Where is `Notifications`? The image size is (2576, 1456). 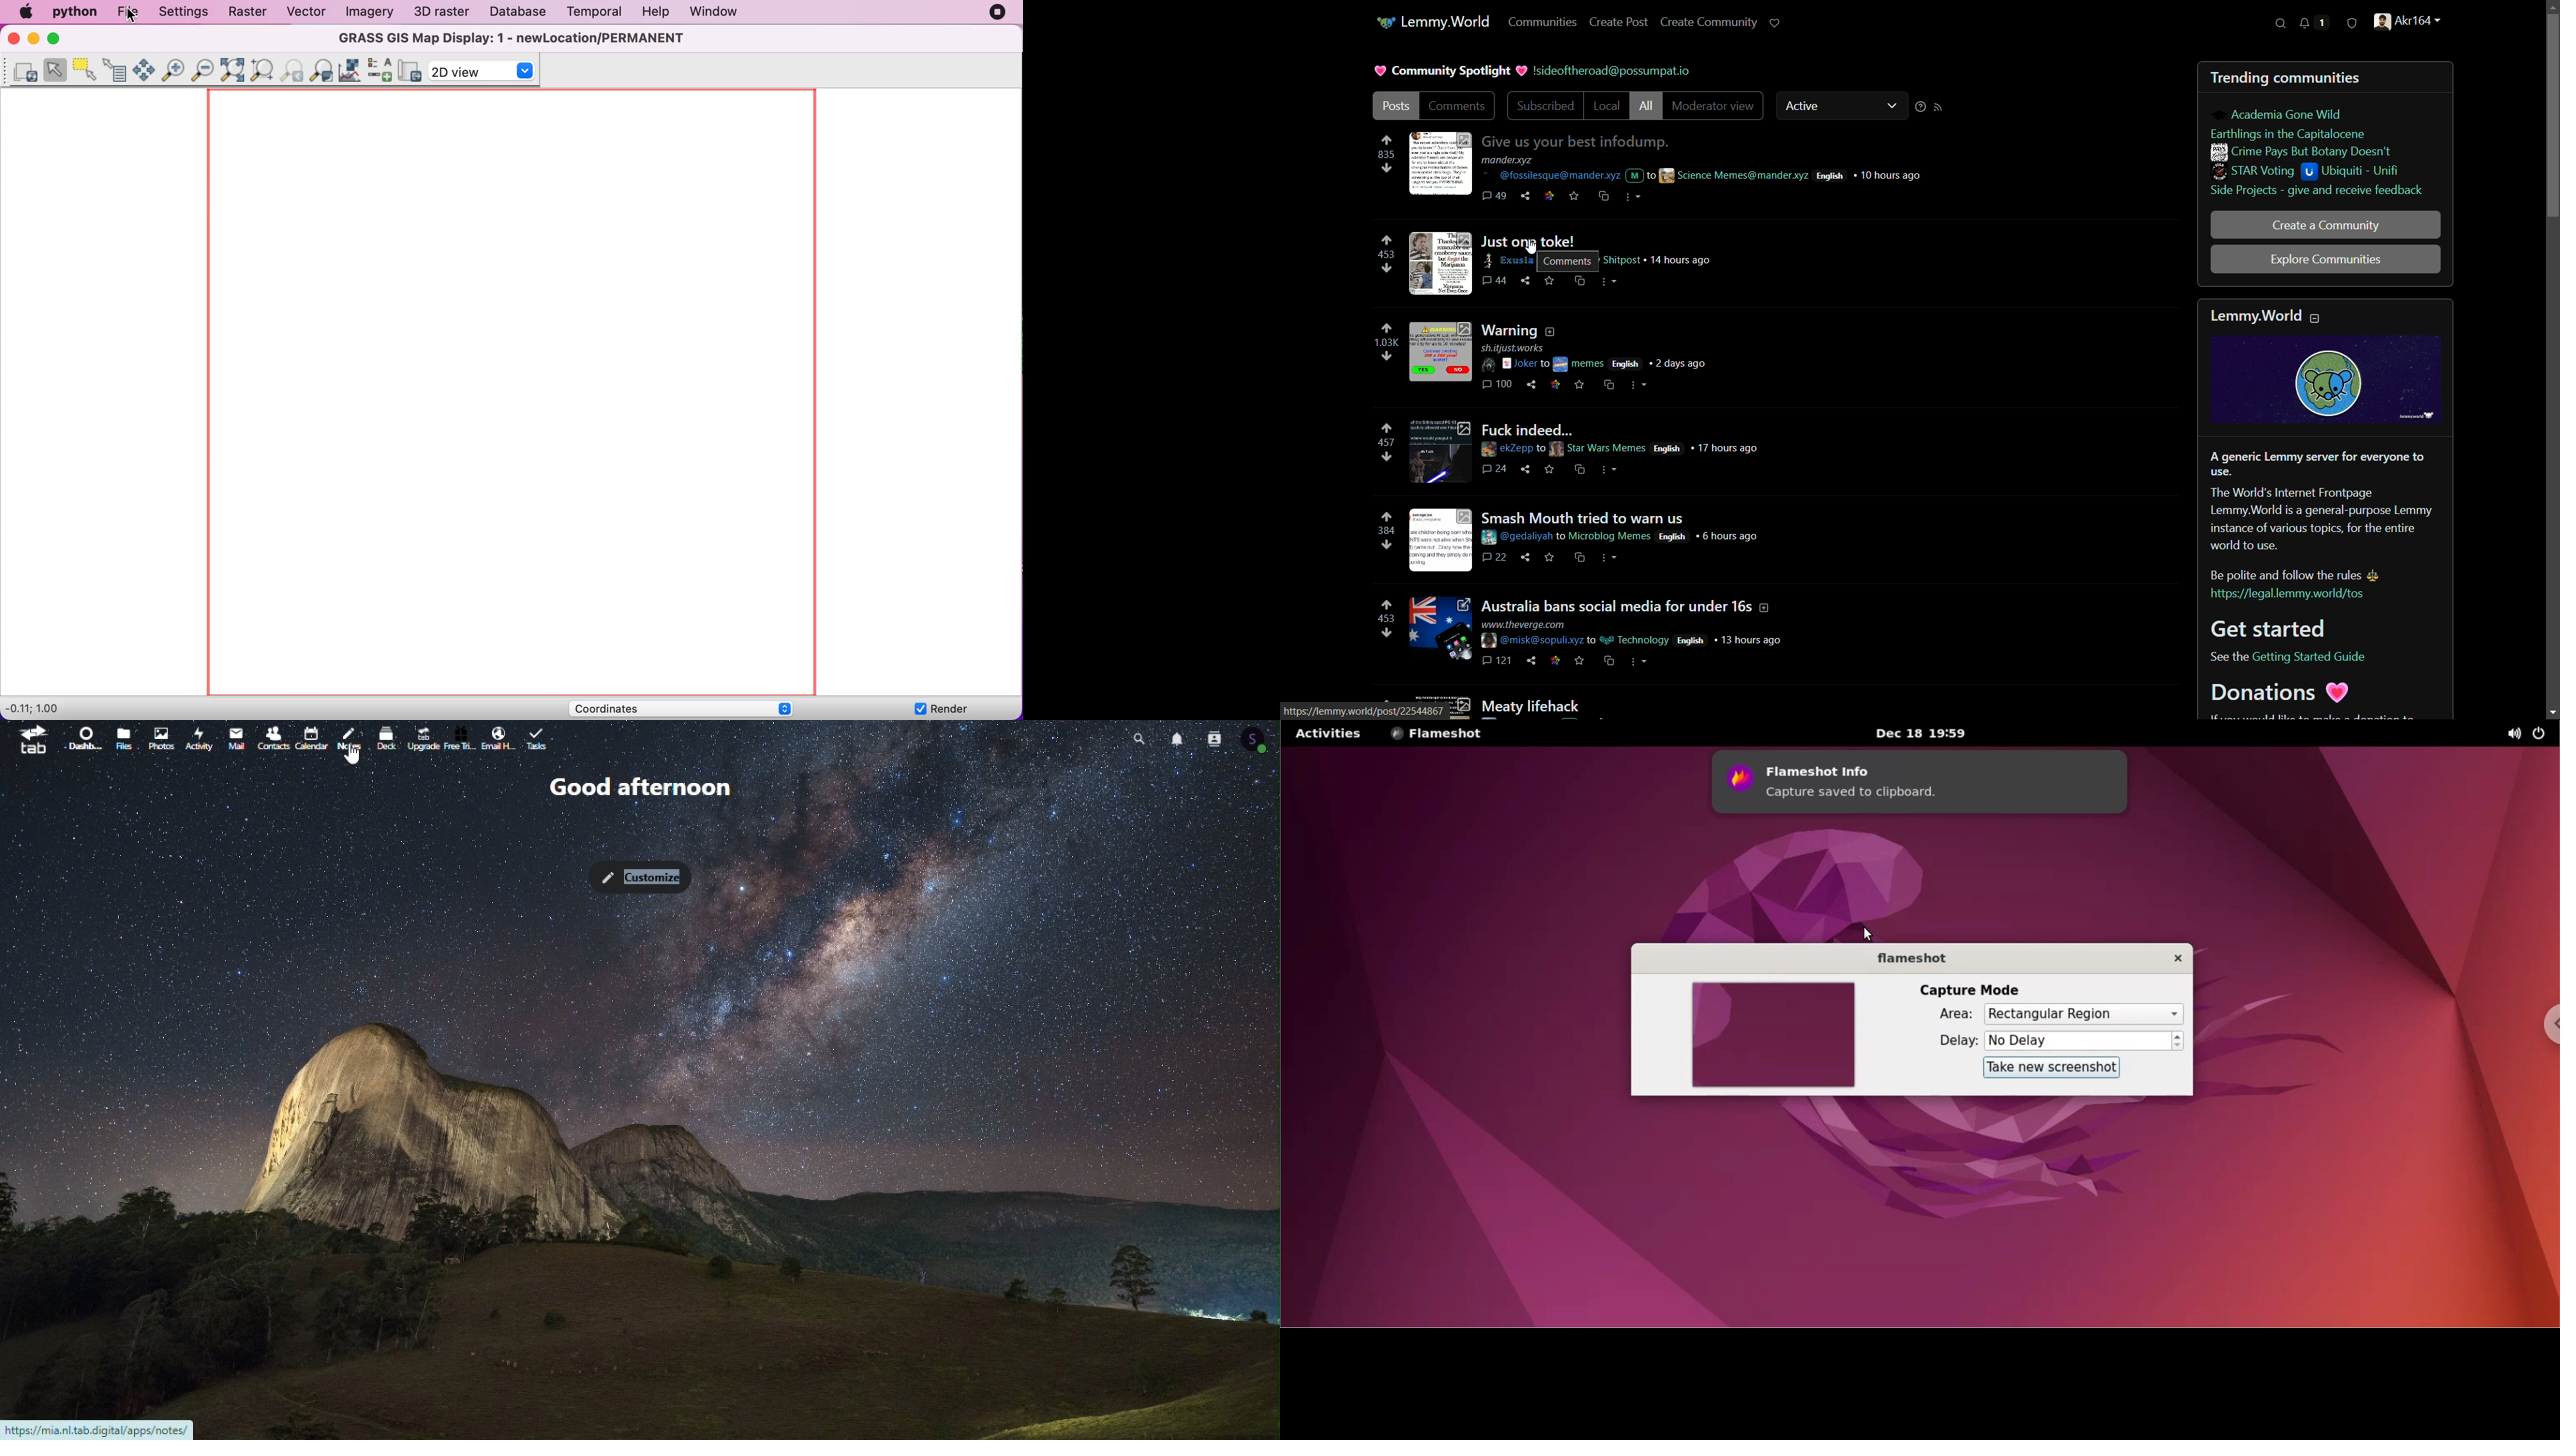
Notifications is located at coordinates (1174, 737).